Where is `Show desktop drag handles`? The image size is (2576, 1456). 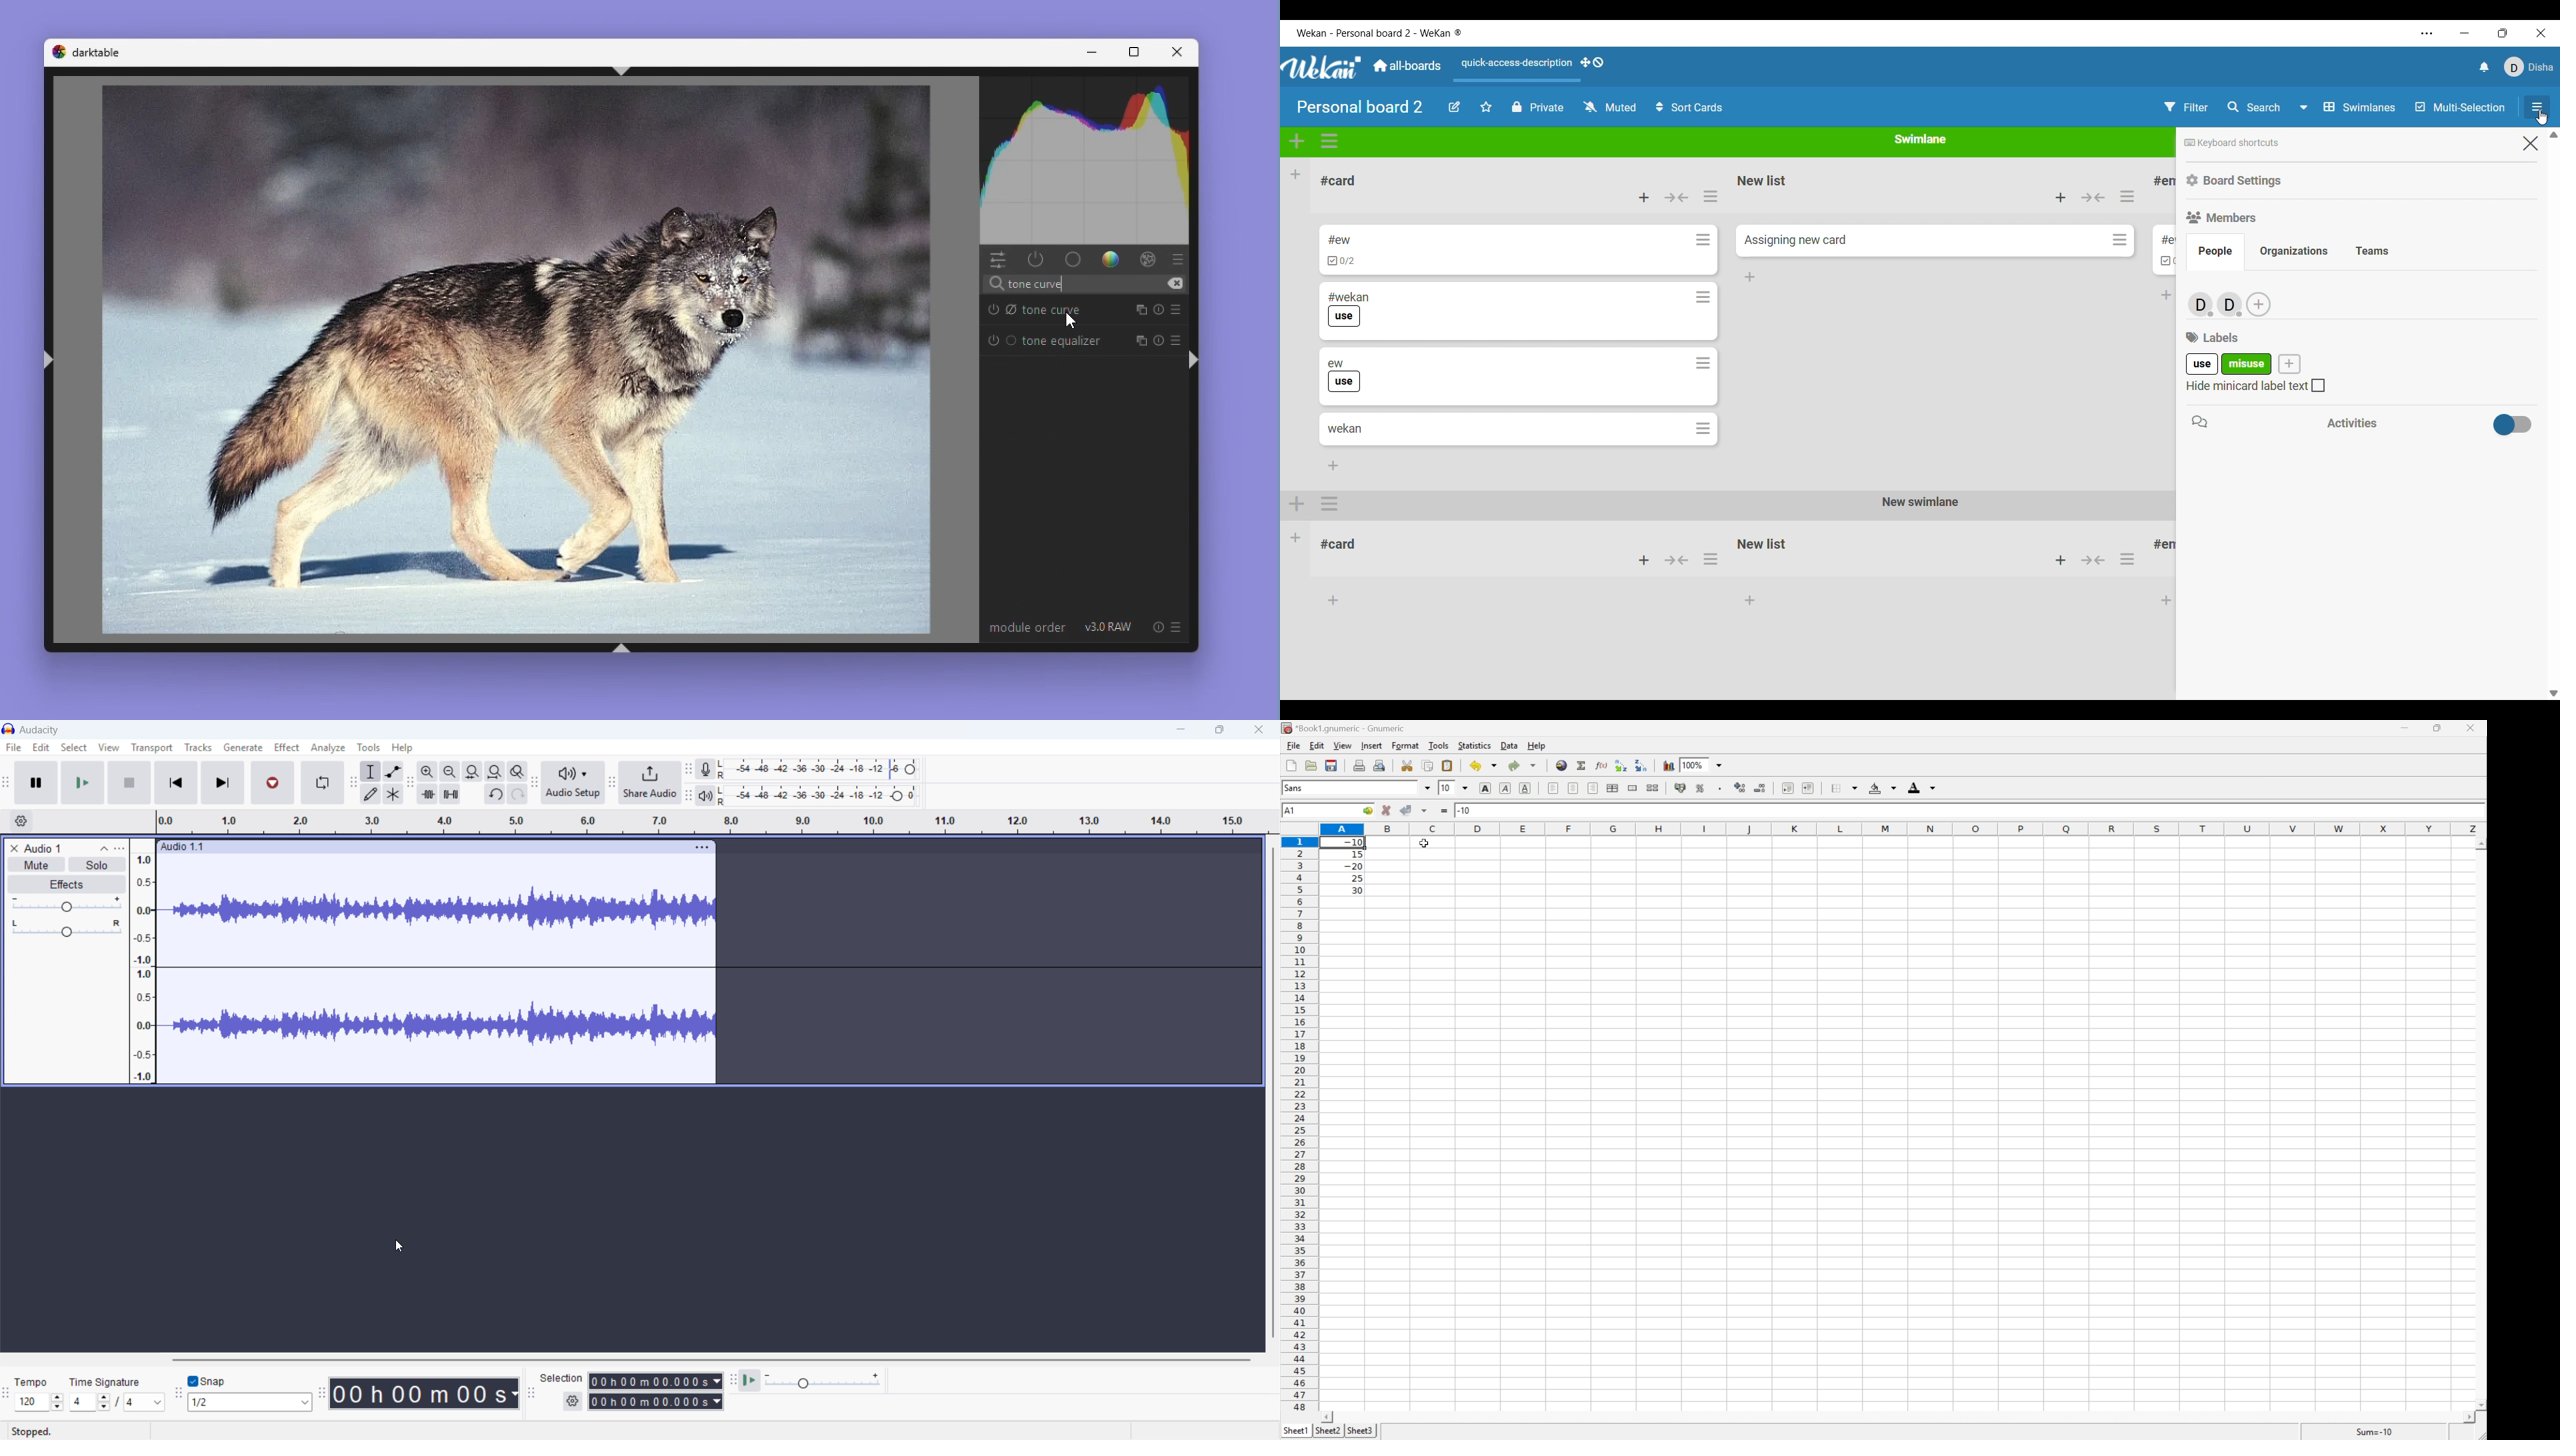 Show desktop drag handles is located at coordinates (1592, 63).